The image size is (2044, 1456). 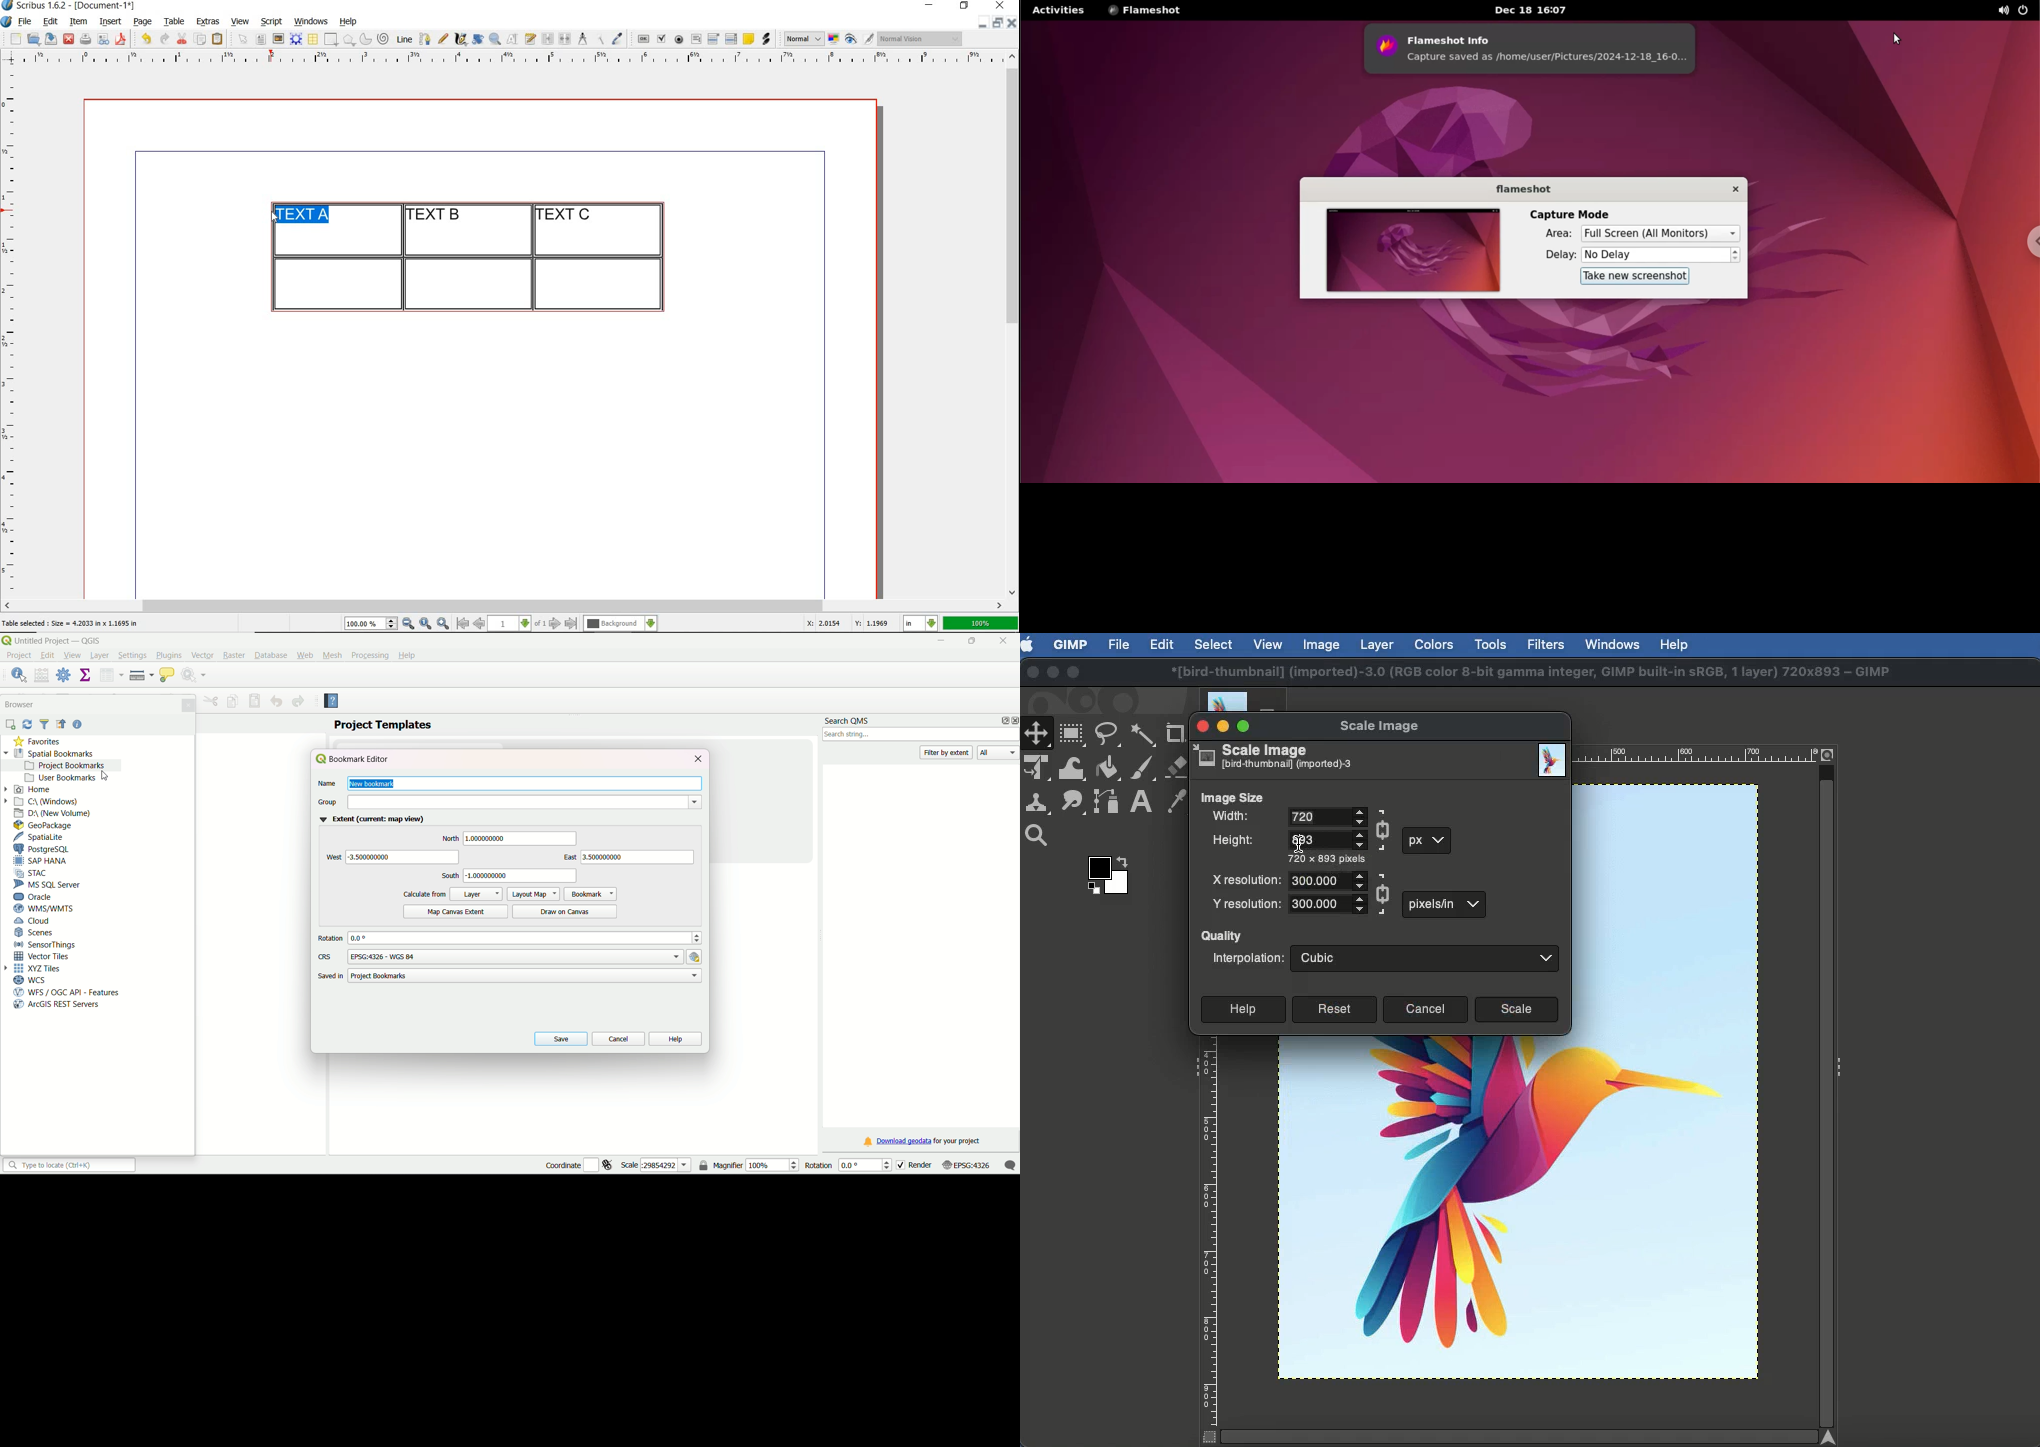 What do you see at coordinates (201, 40) in the screenshot?
I see `copy` at bounding box center [201, 40].